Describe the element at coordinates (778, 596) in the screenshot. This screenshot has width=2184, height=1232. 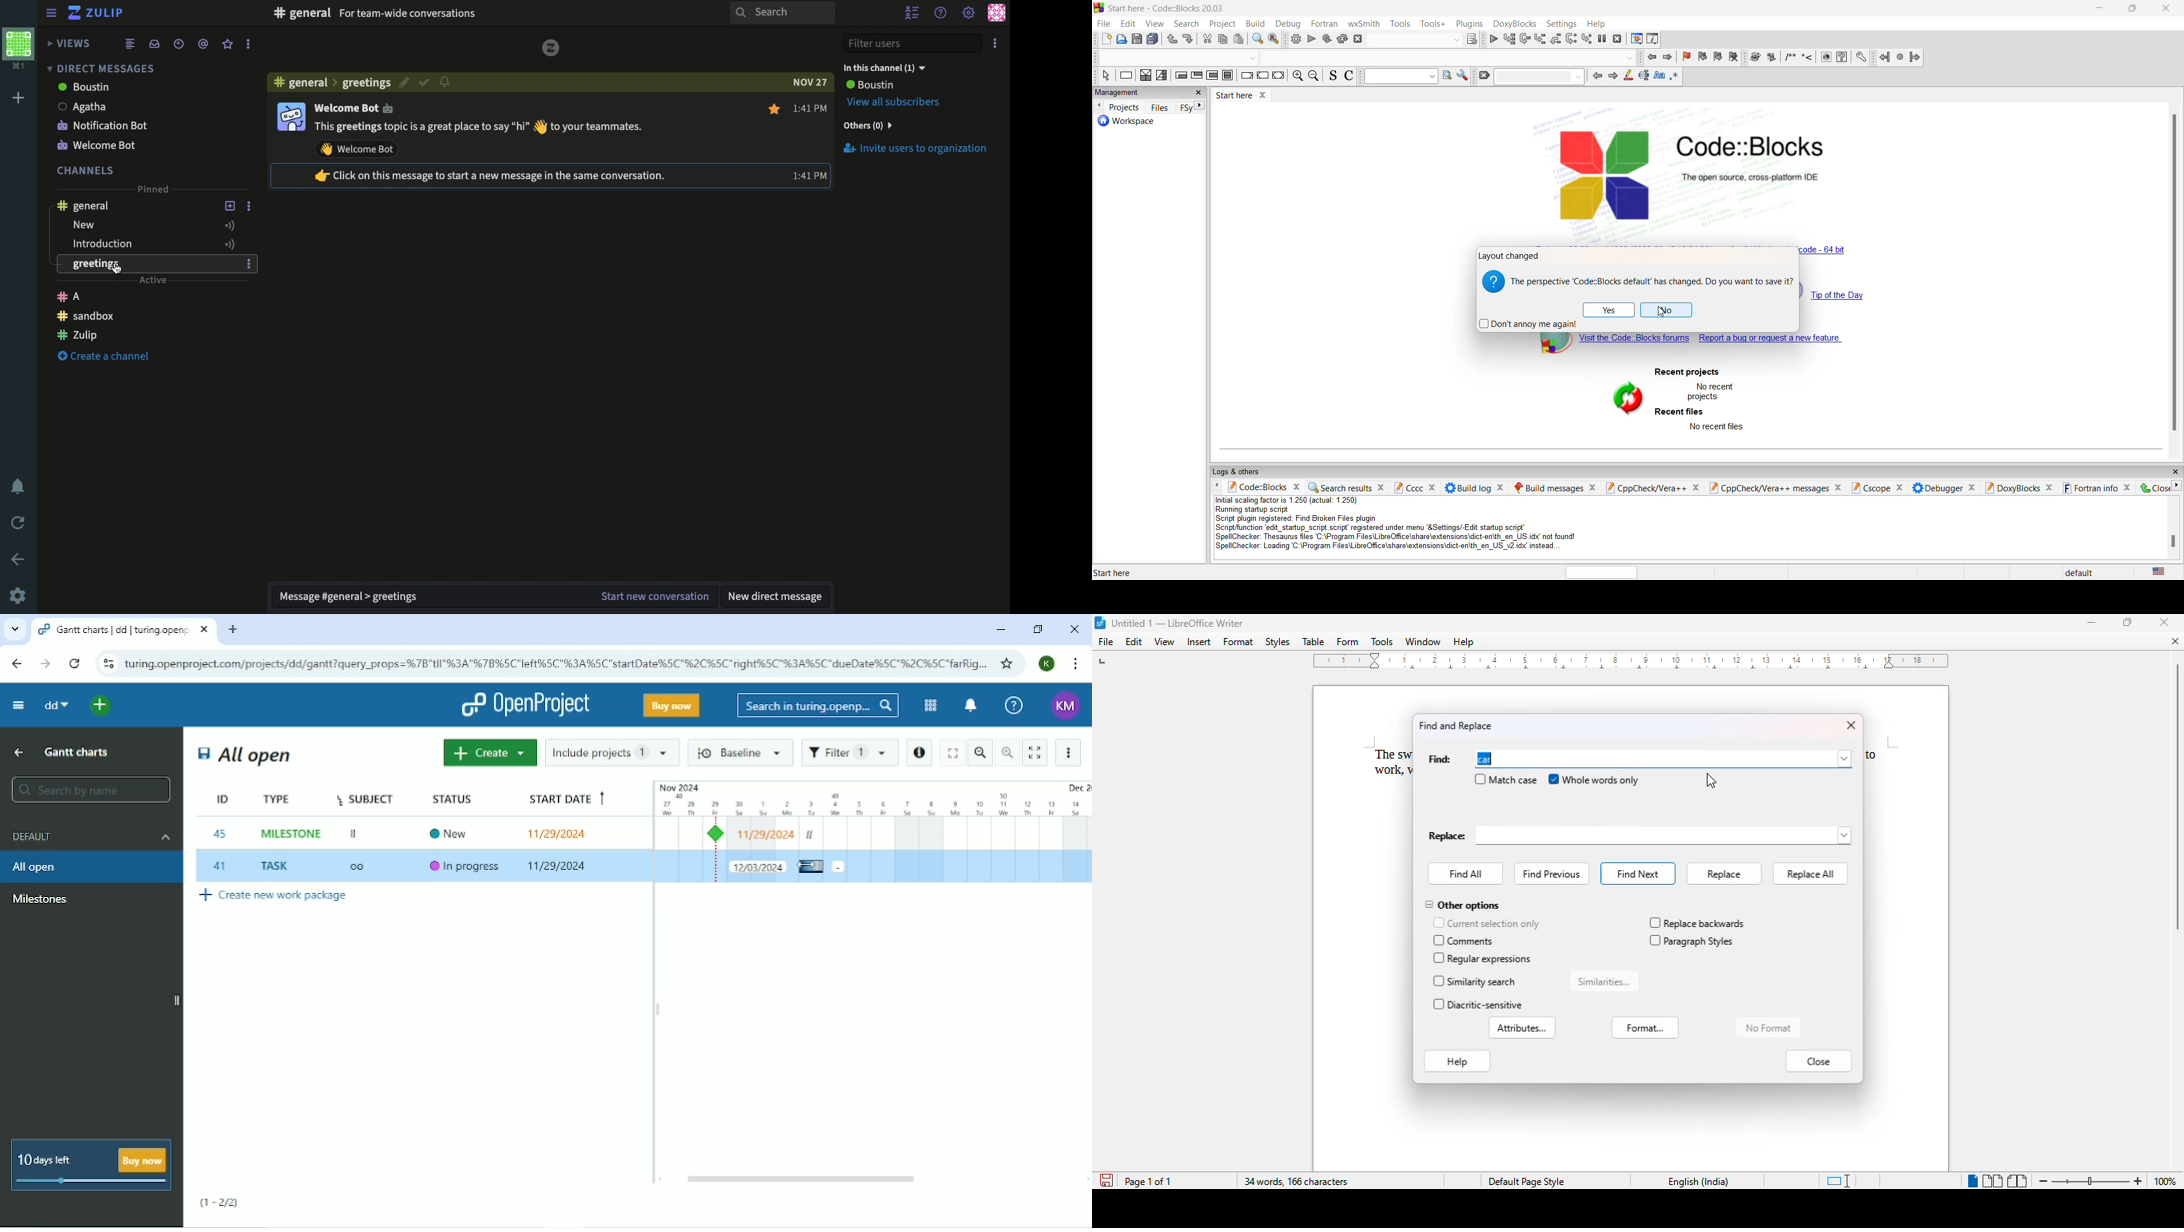
I see `New DM` at that location.